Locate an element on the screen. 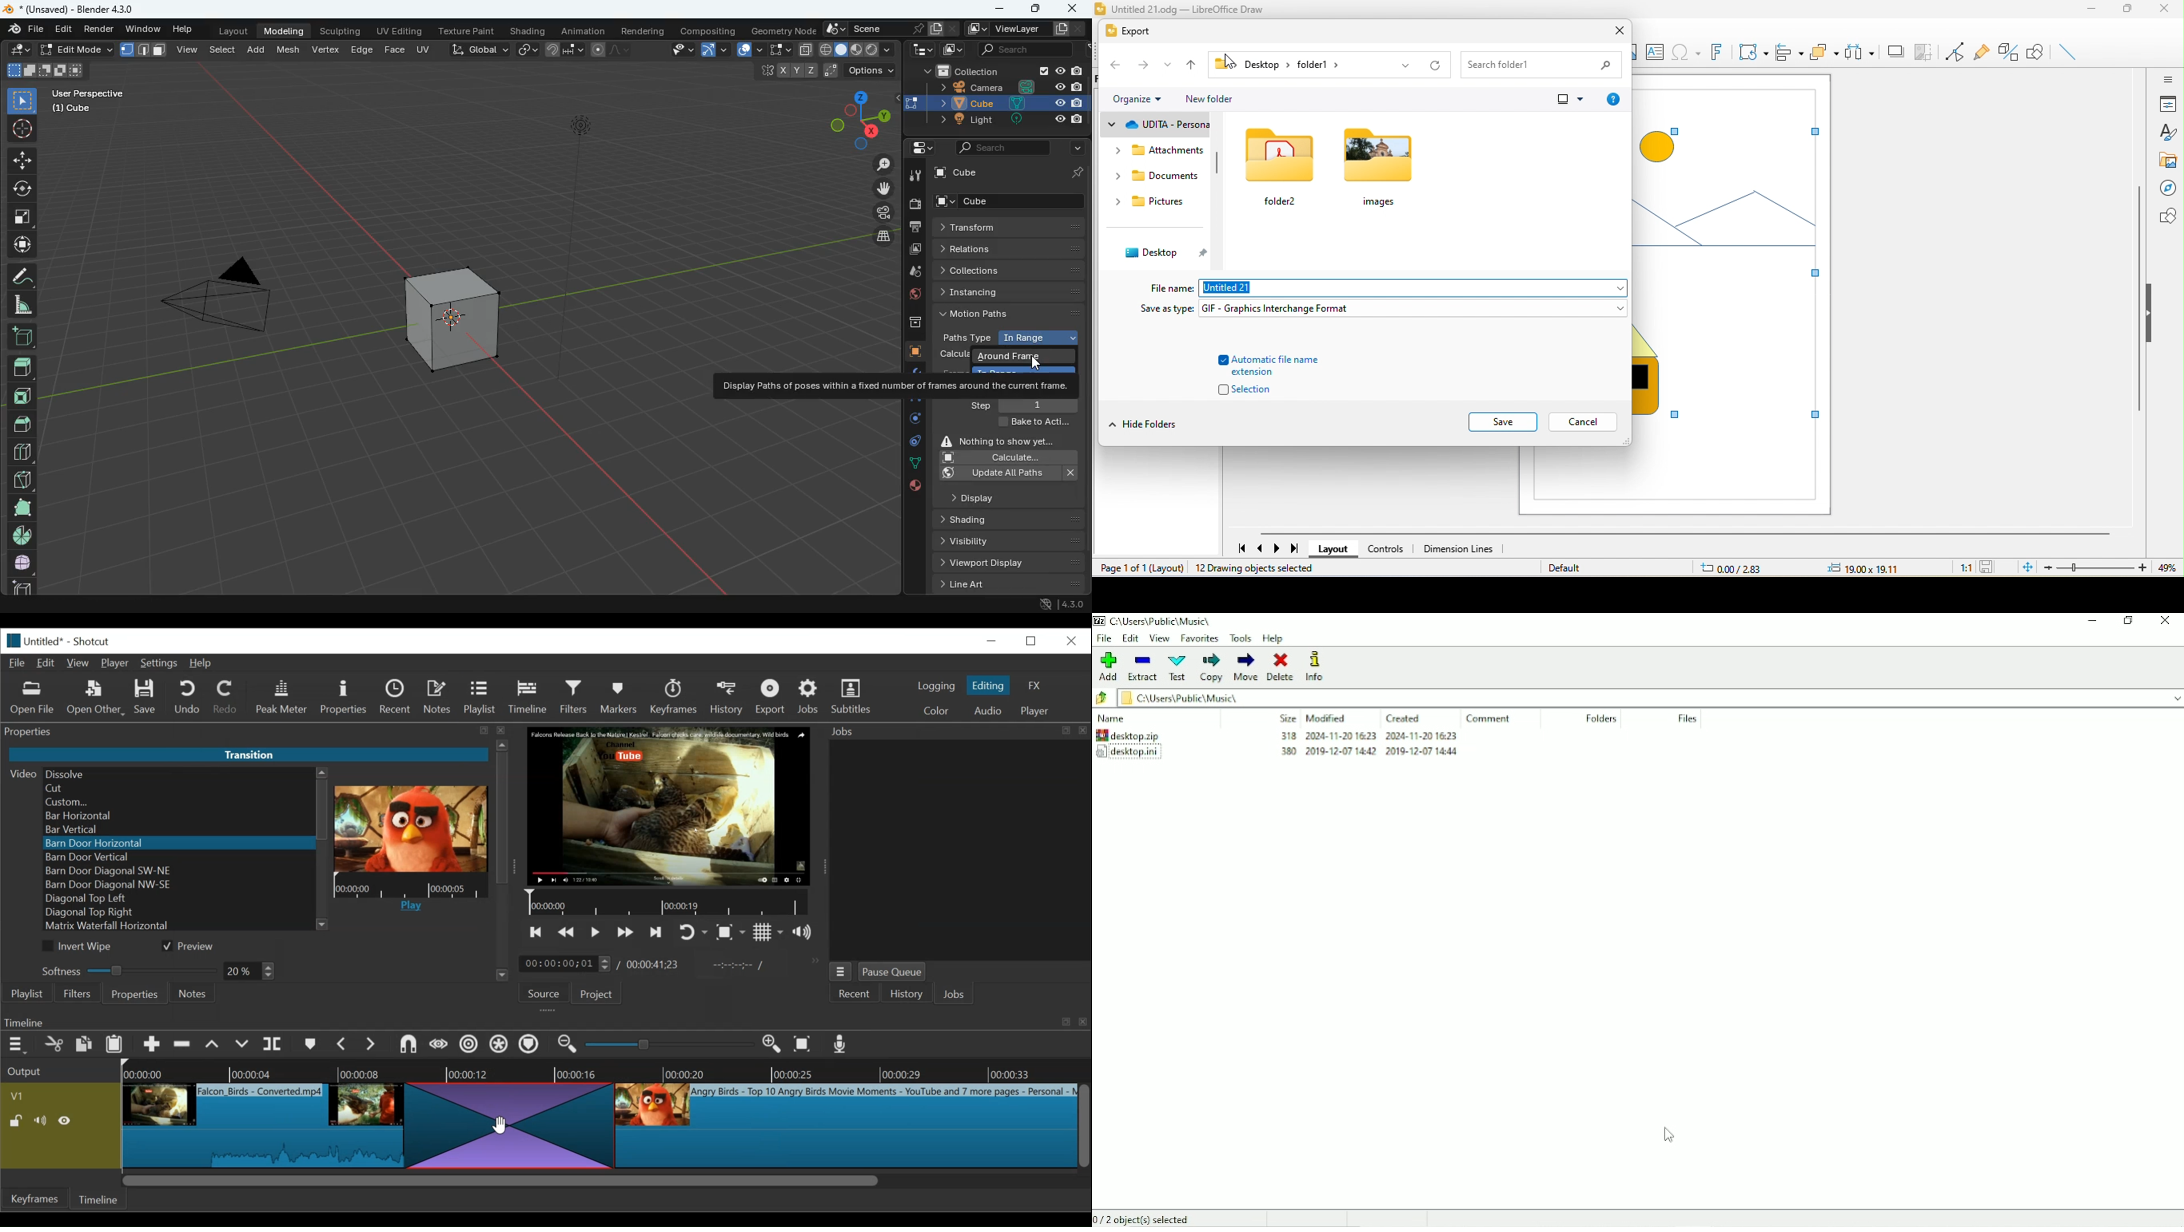 The image size is (2184, 1232). Cursor is located at coordinates (1232, 63).